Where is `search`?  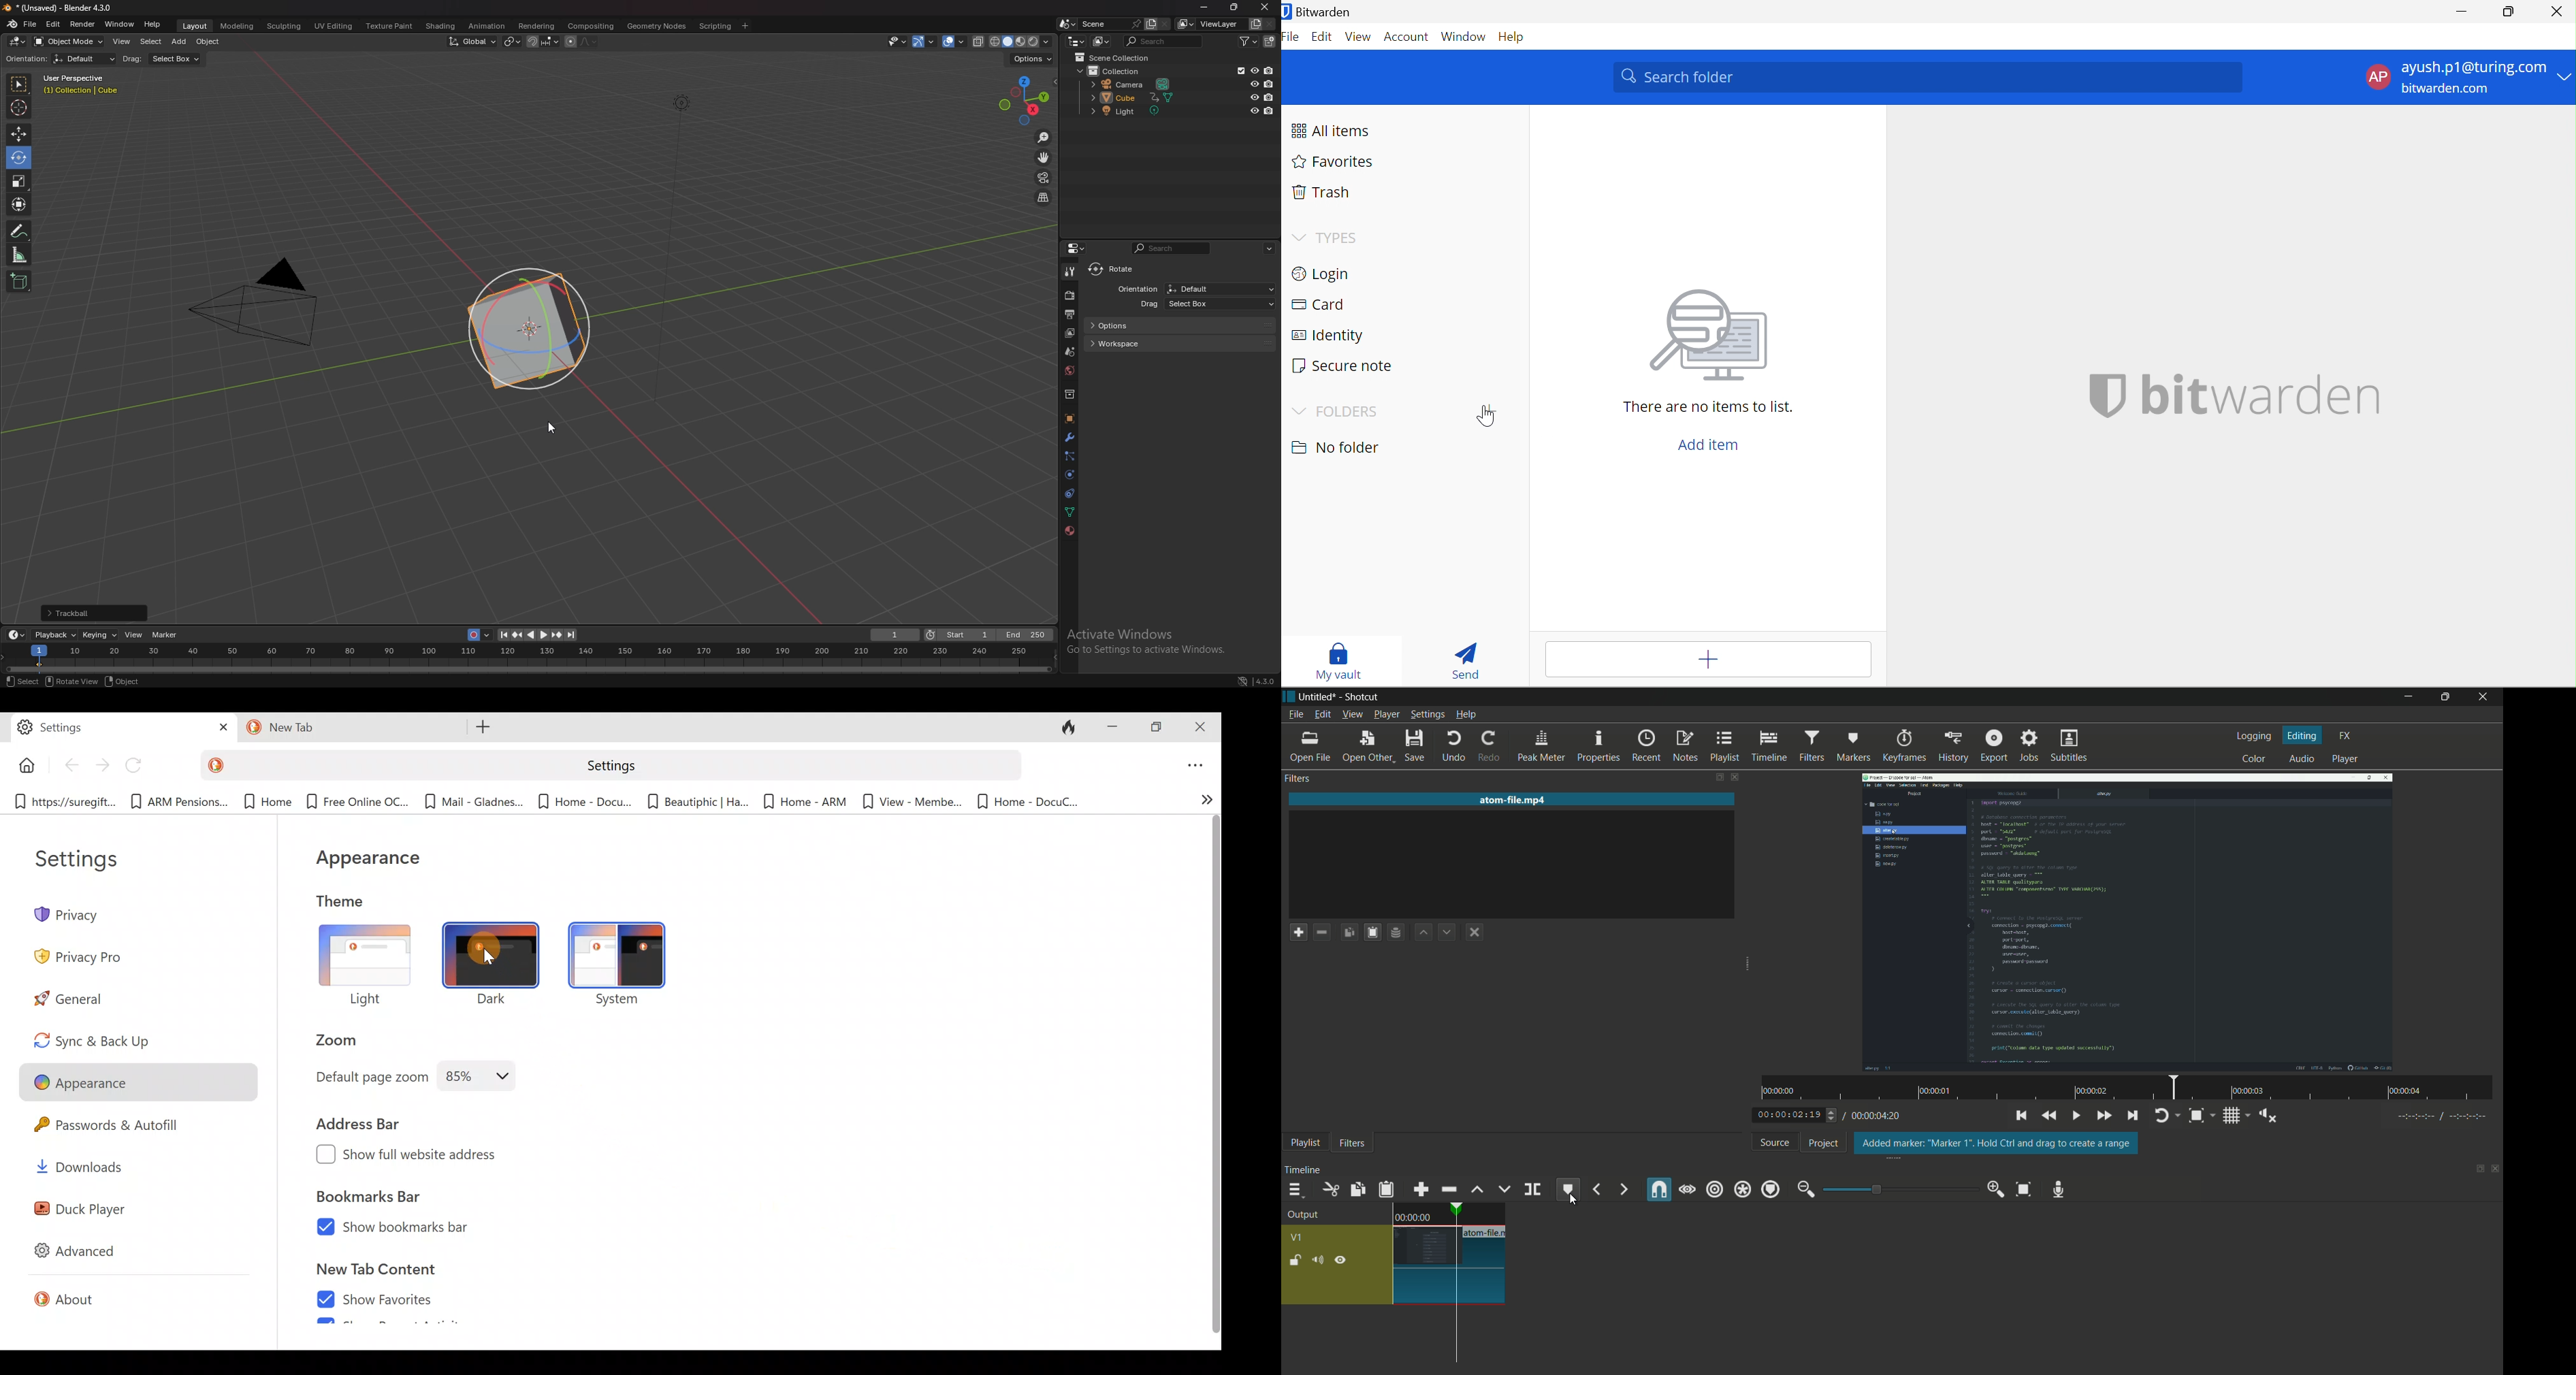 search is located at coordinates (1165, 41).